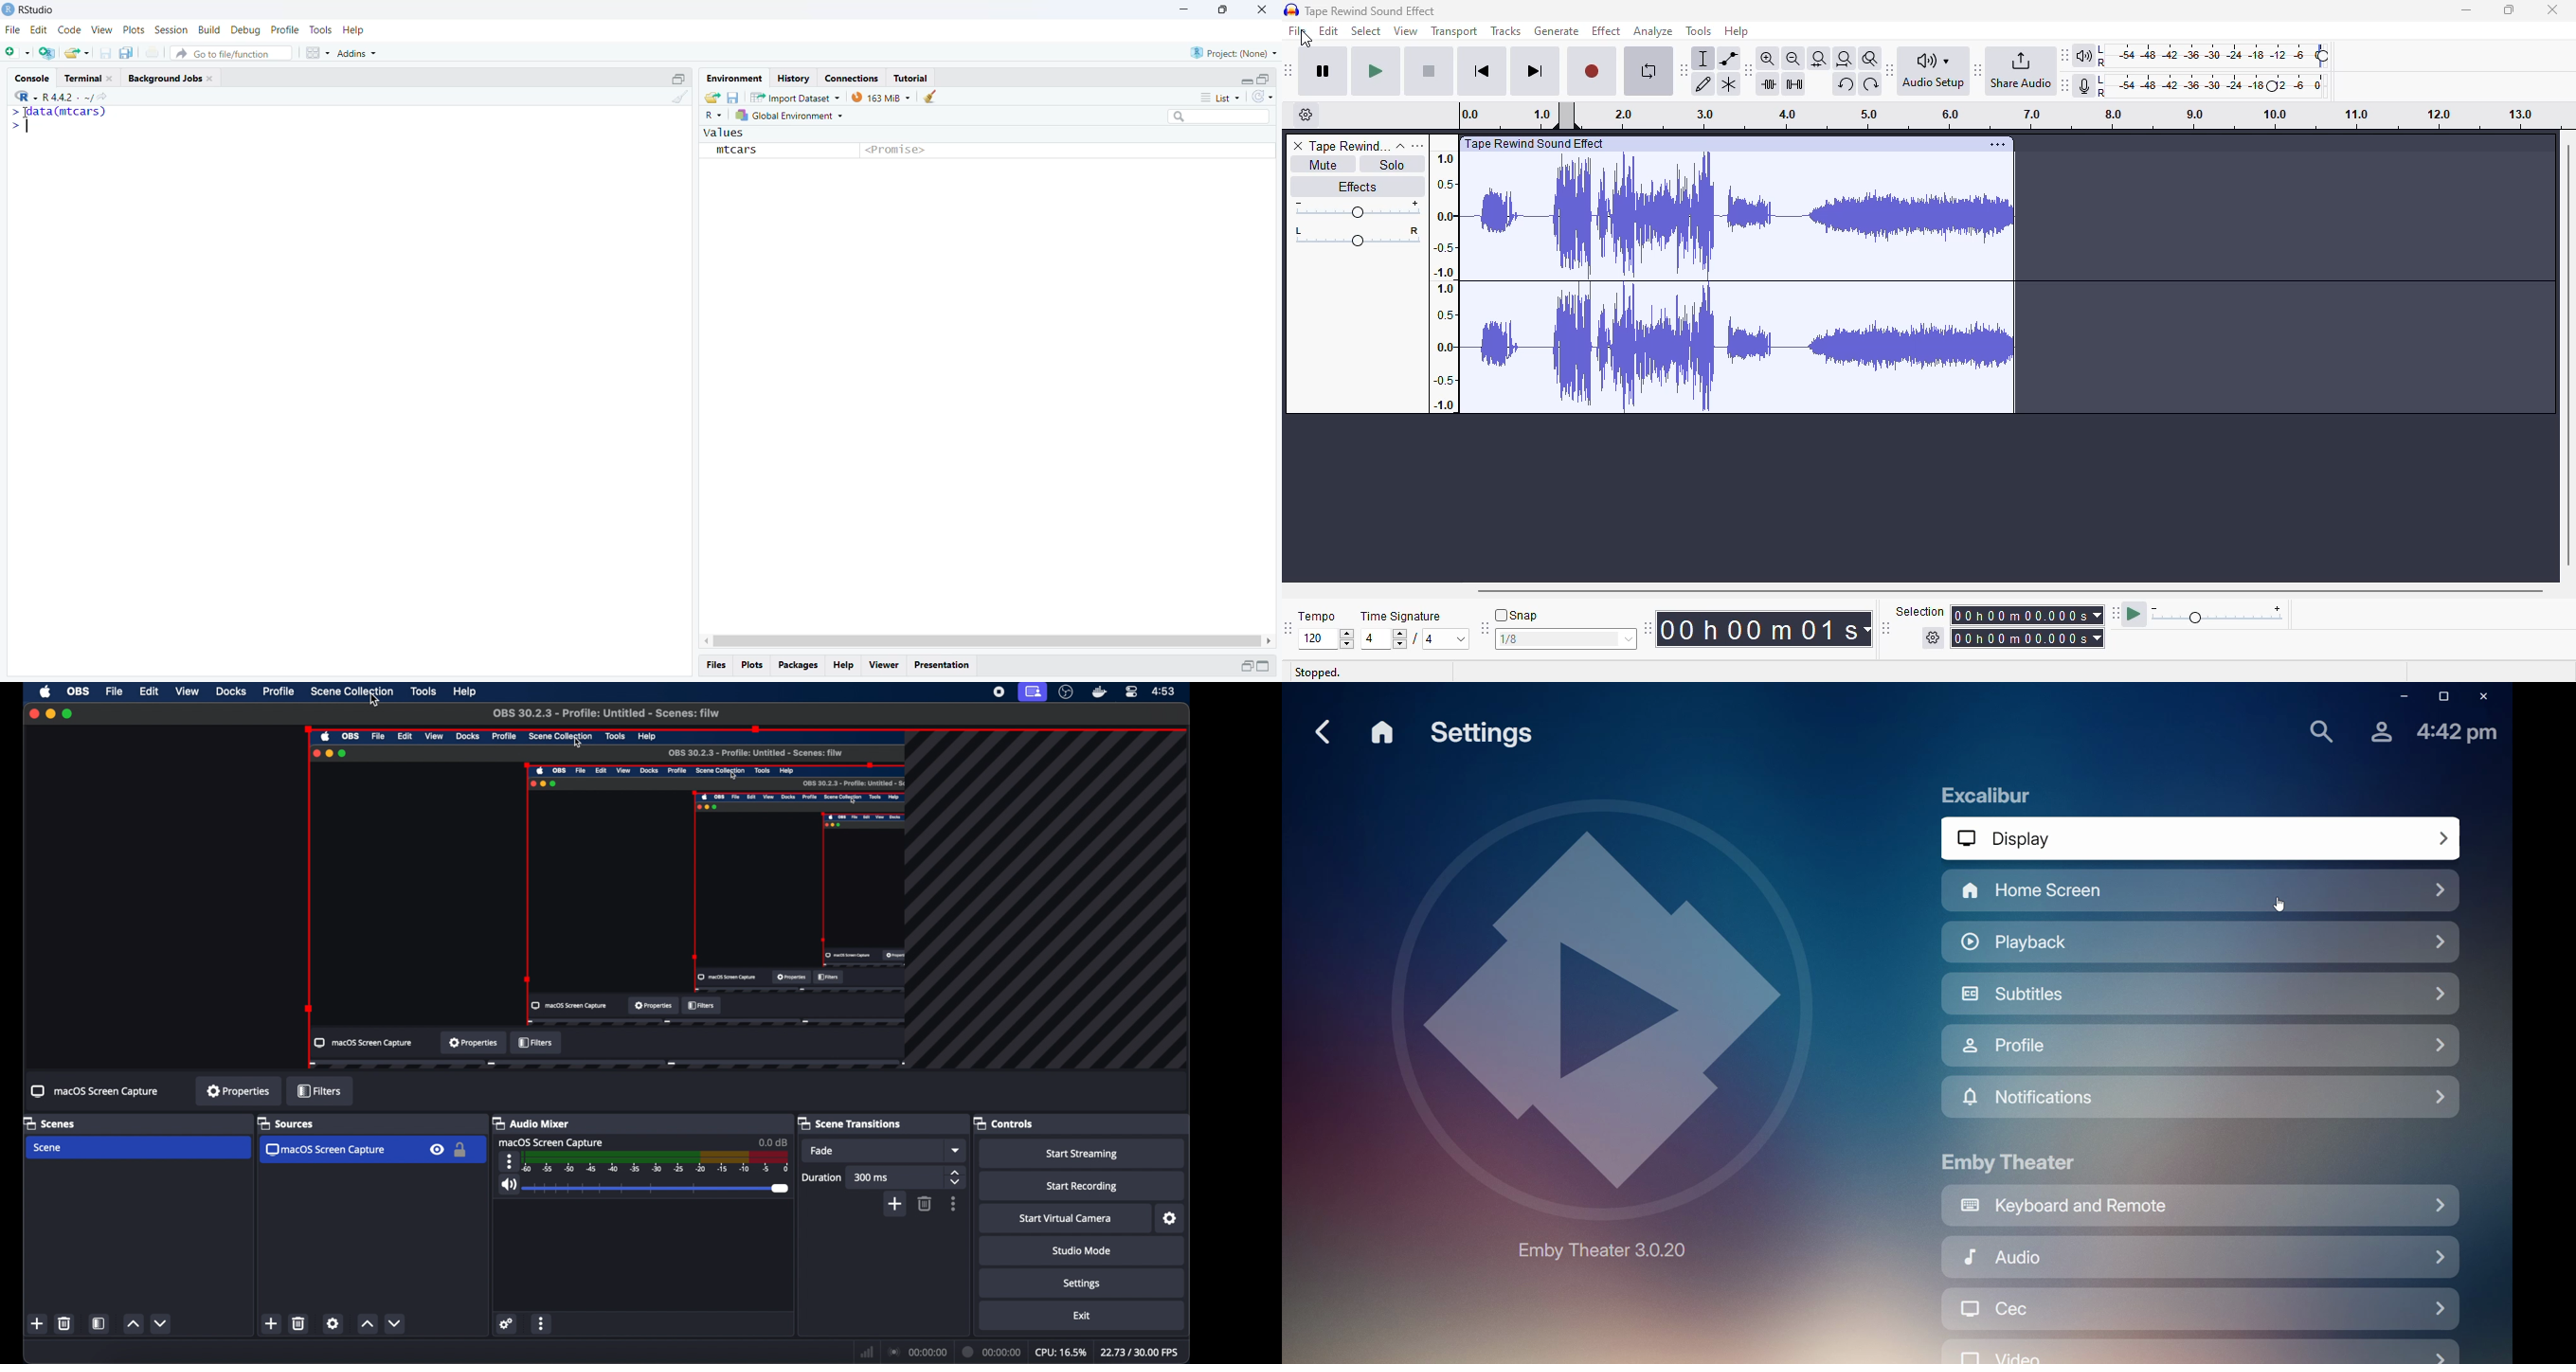  I want to click on maximize, so click(2511, 10).